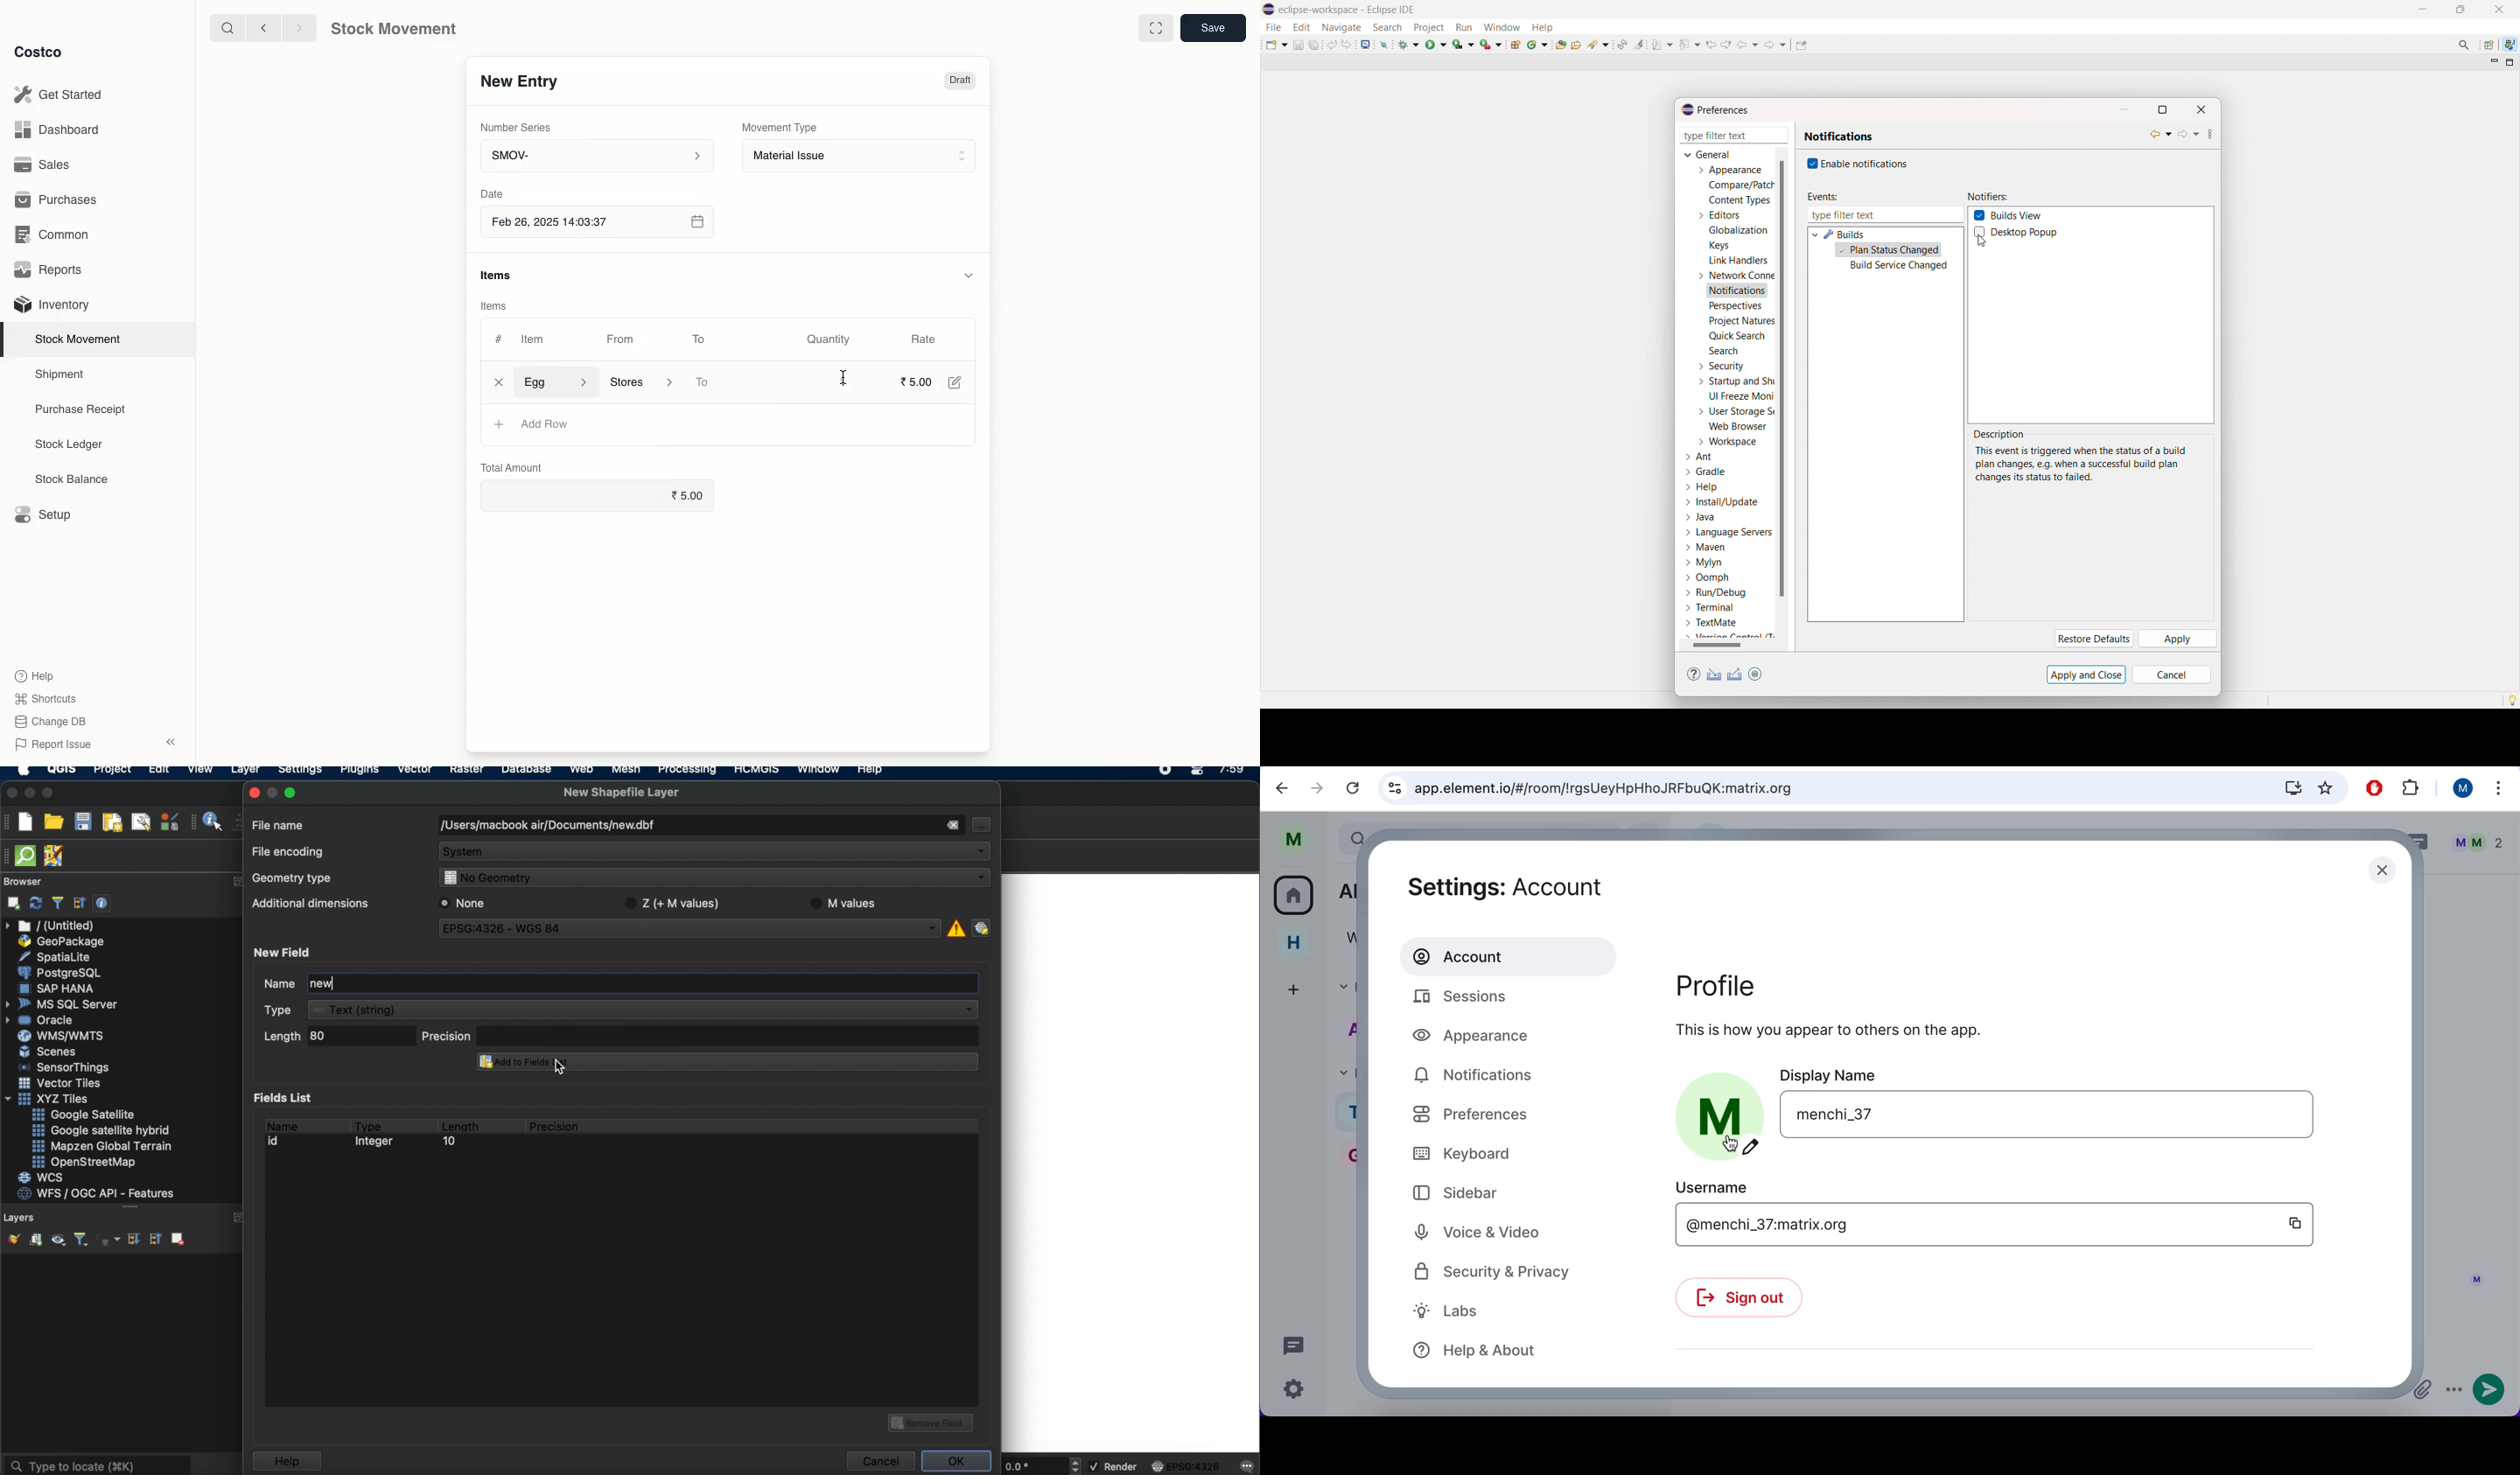 Image resolution: width=2520 pixels, height=1484 pixels. What do you see at coordinates (691, 930) in the screenshot?
I see `EPSG:4326 - WGS 84` at bounding box center [691, 930].